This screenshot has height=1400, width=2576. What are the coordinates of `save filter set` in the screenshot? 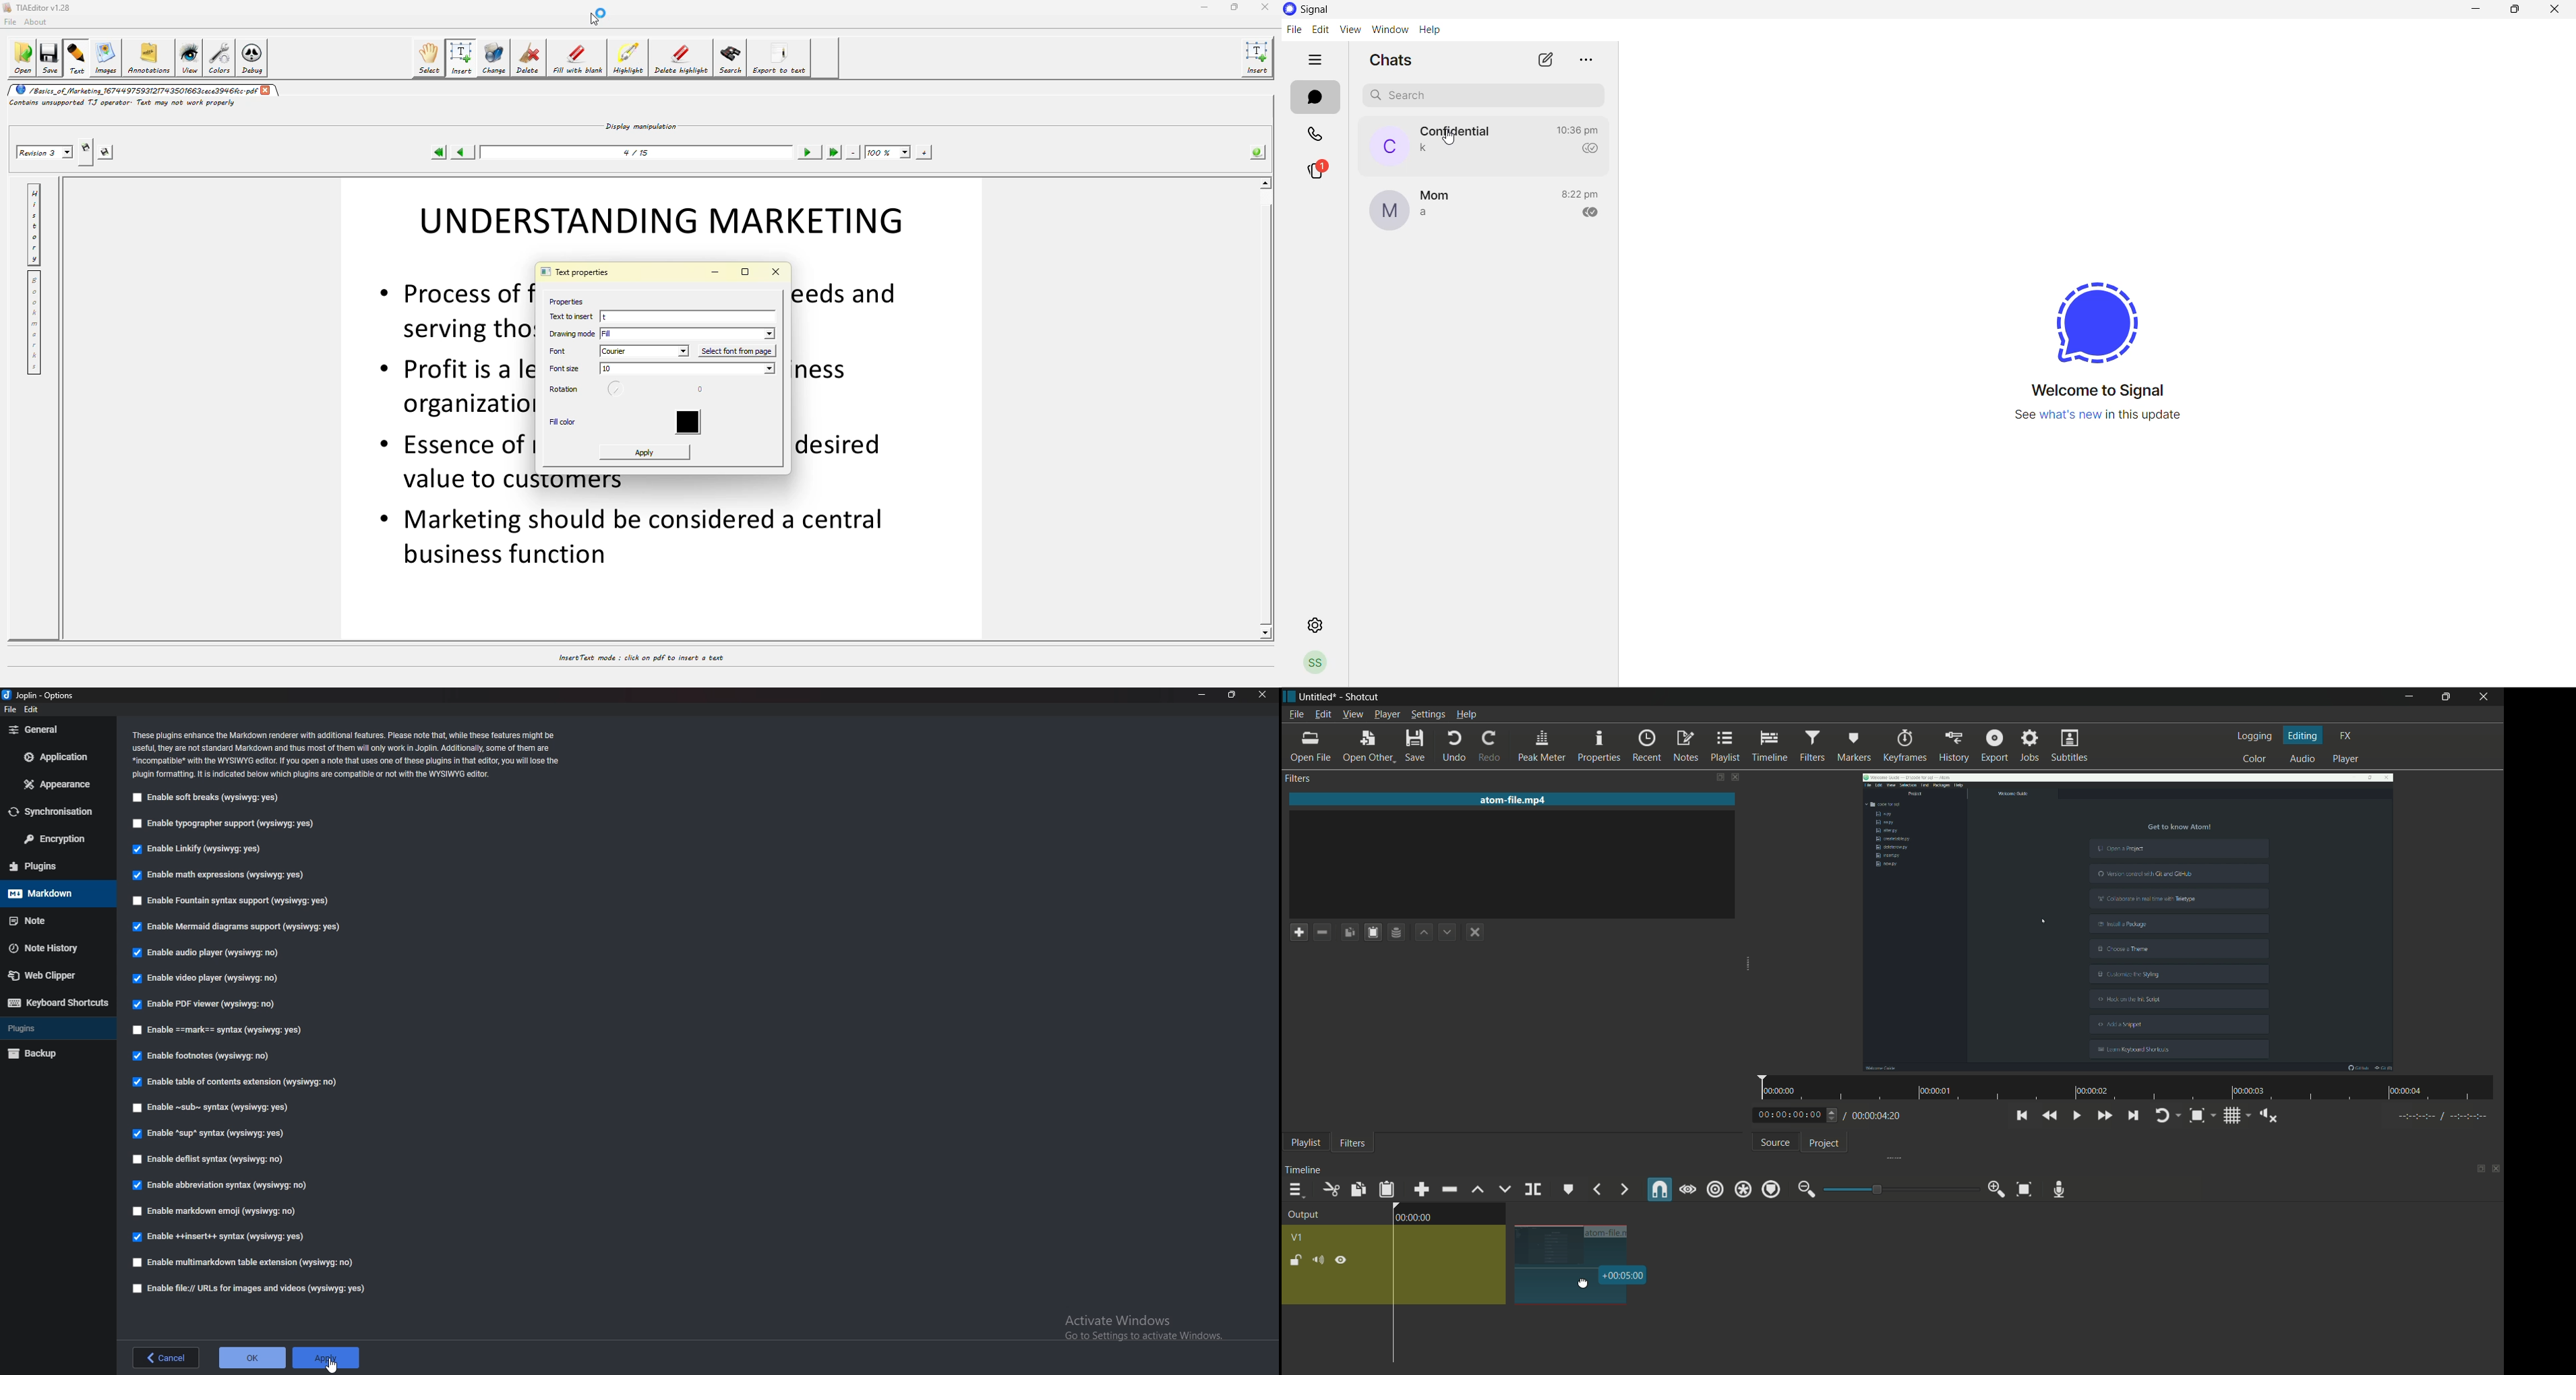 It's located at (1396, 933).